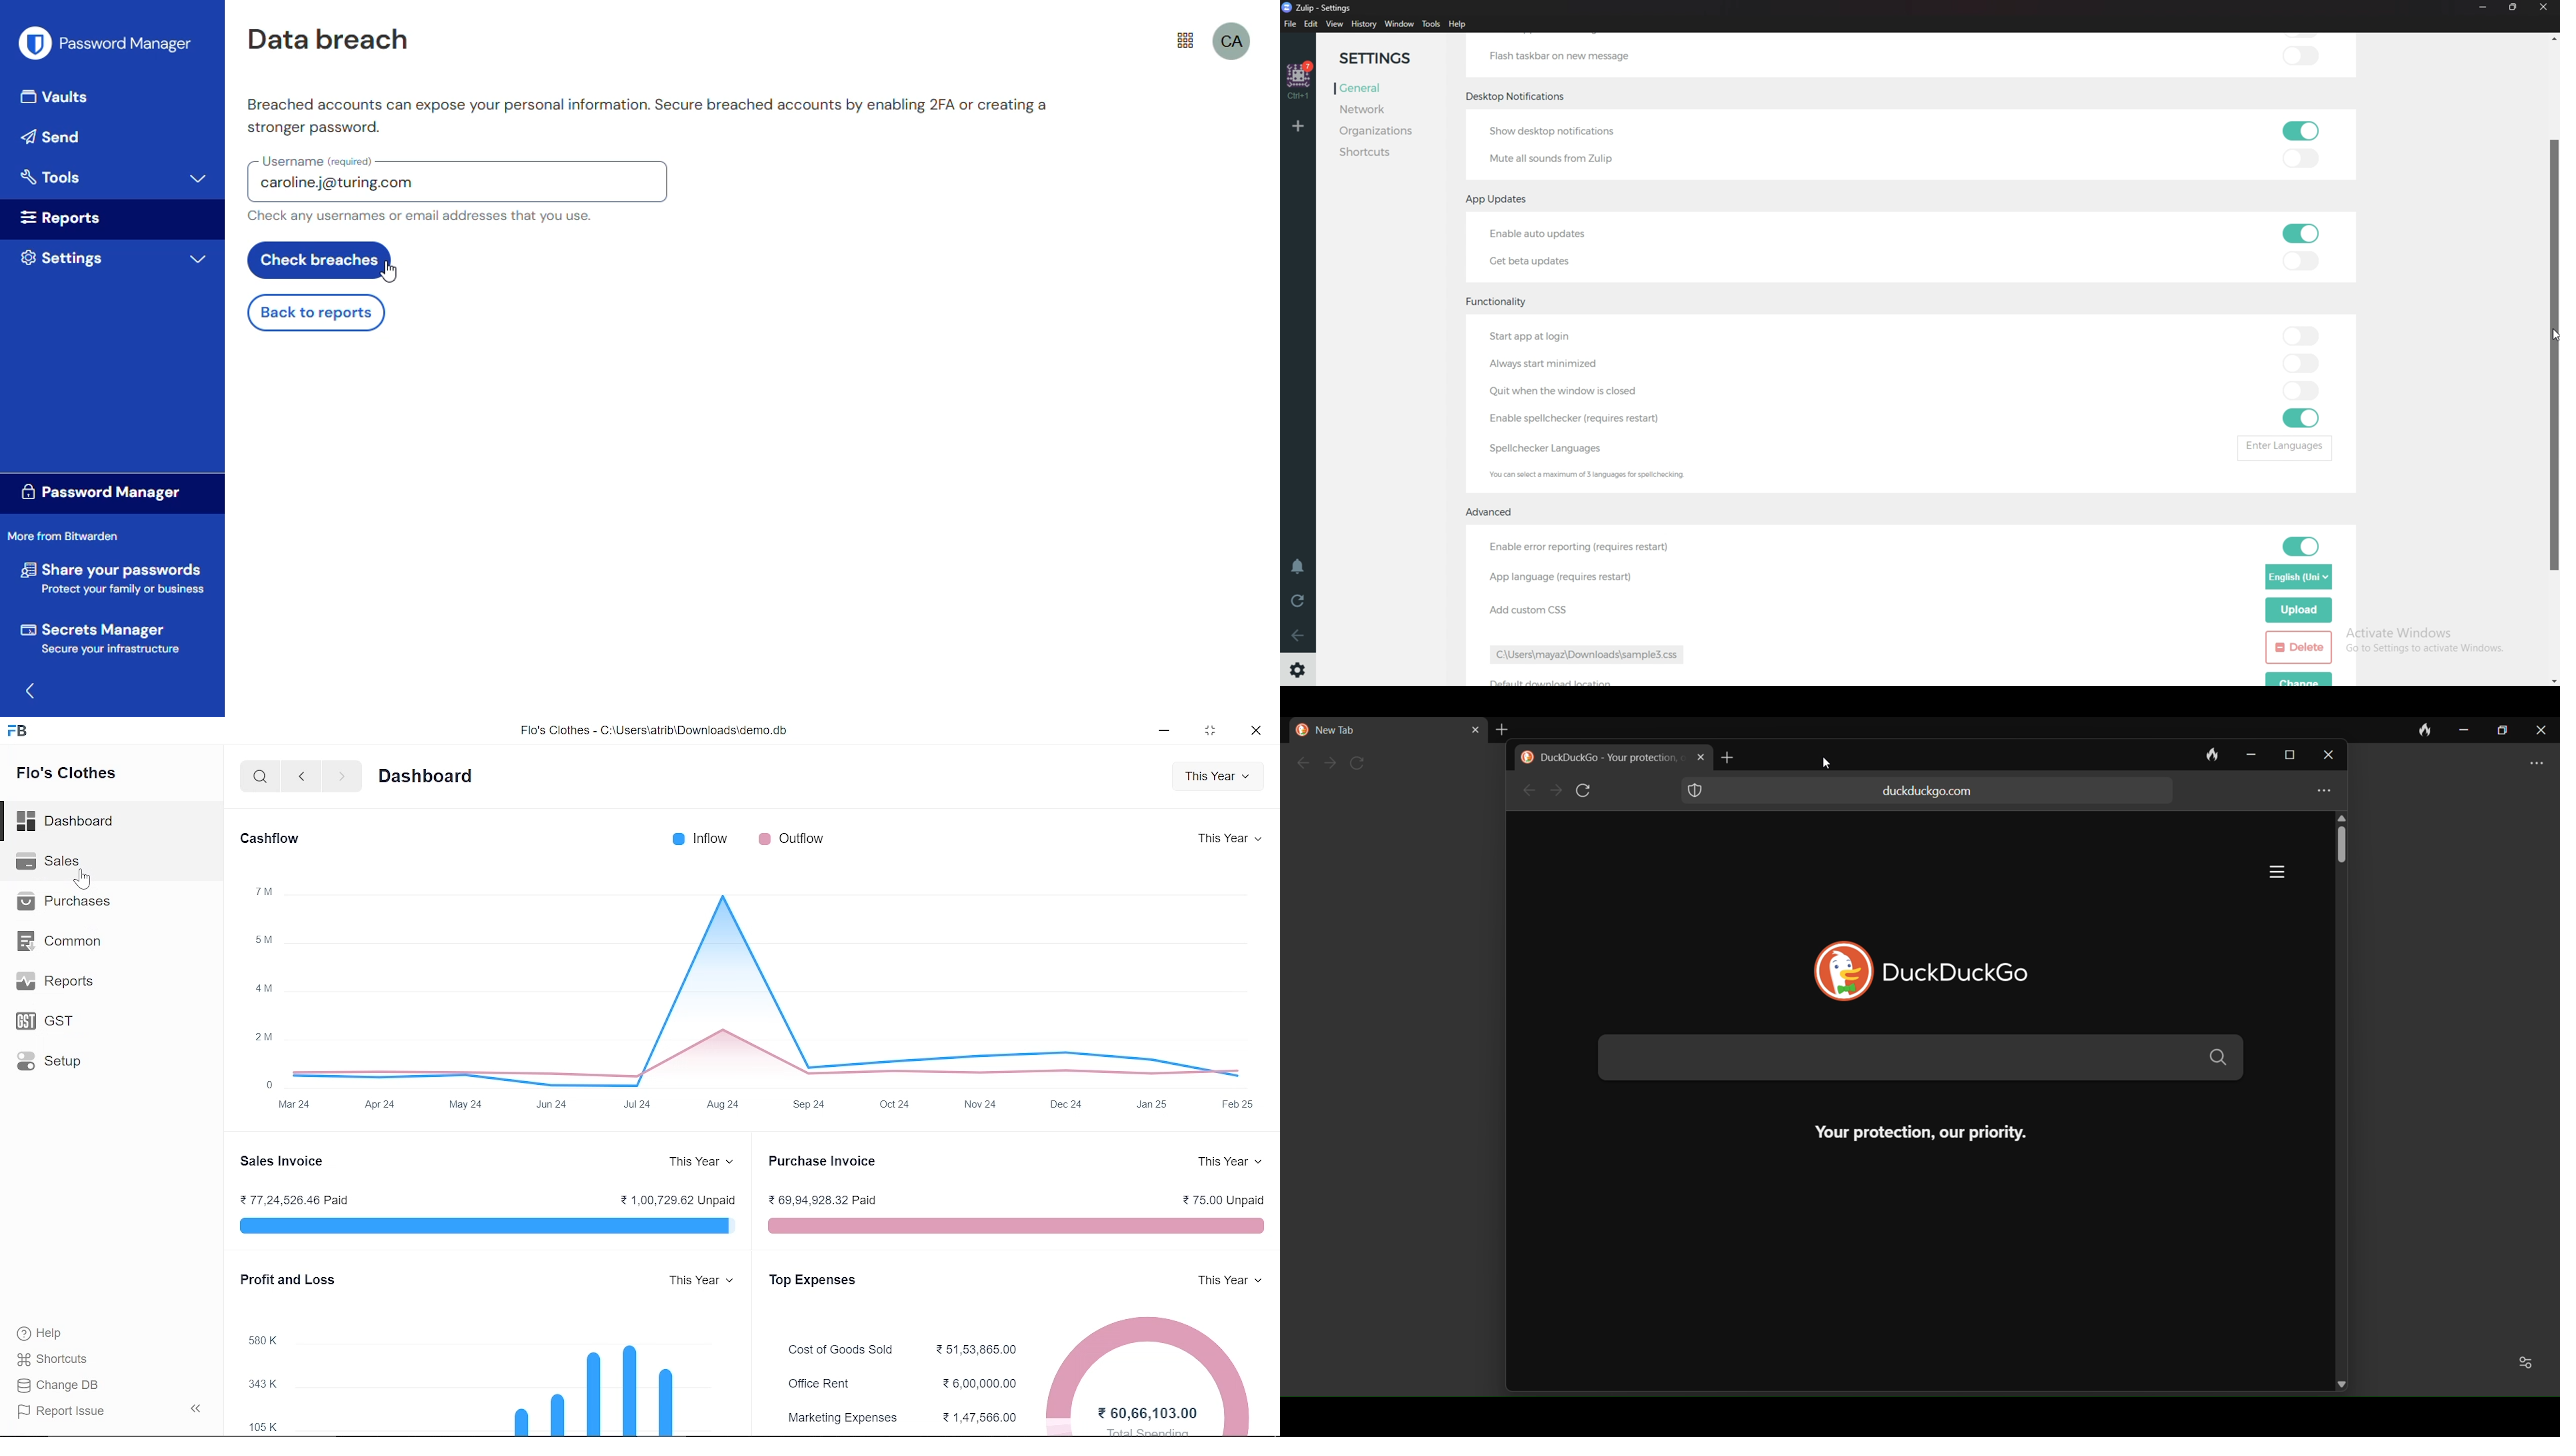 This screenshot has height=1456, width=2576. I want to click on Flo's Clothes - C:\UsersatribiDownloads\demo.do, so click(662, 732).